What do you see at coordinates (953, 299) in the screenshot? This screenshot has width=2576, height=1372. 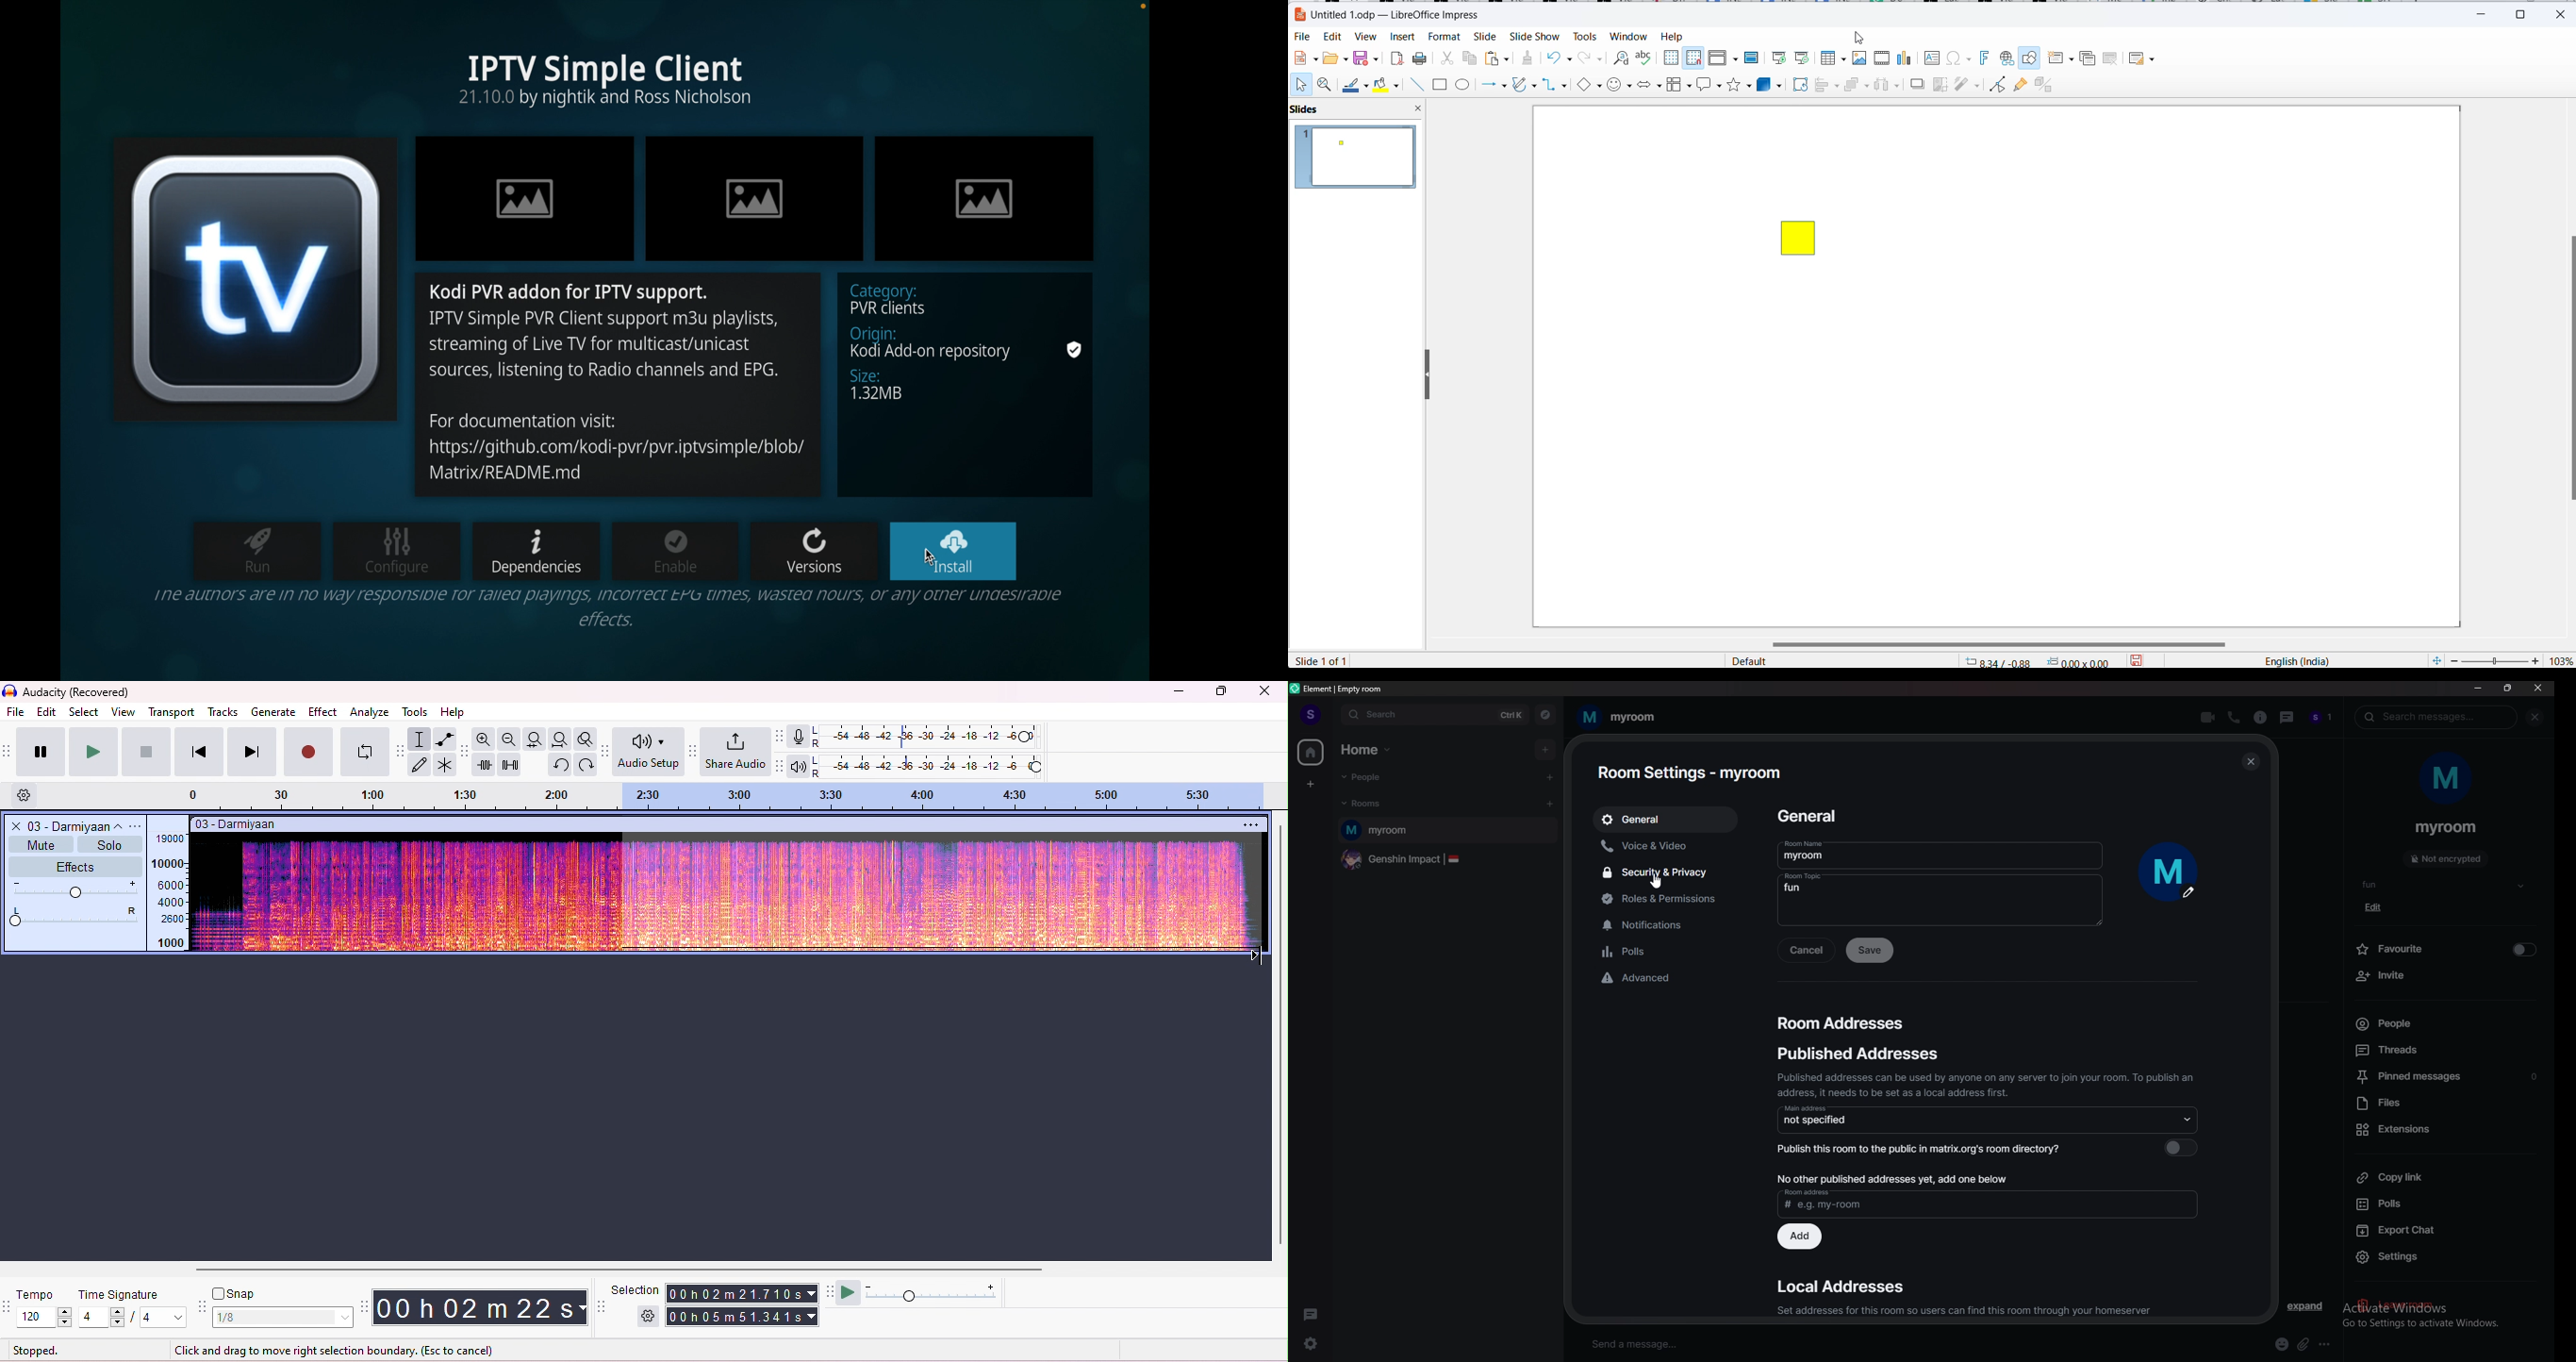 I see `Category:
PVR clients` at bounding box center [953, 299].